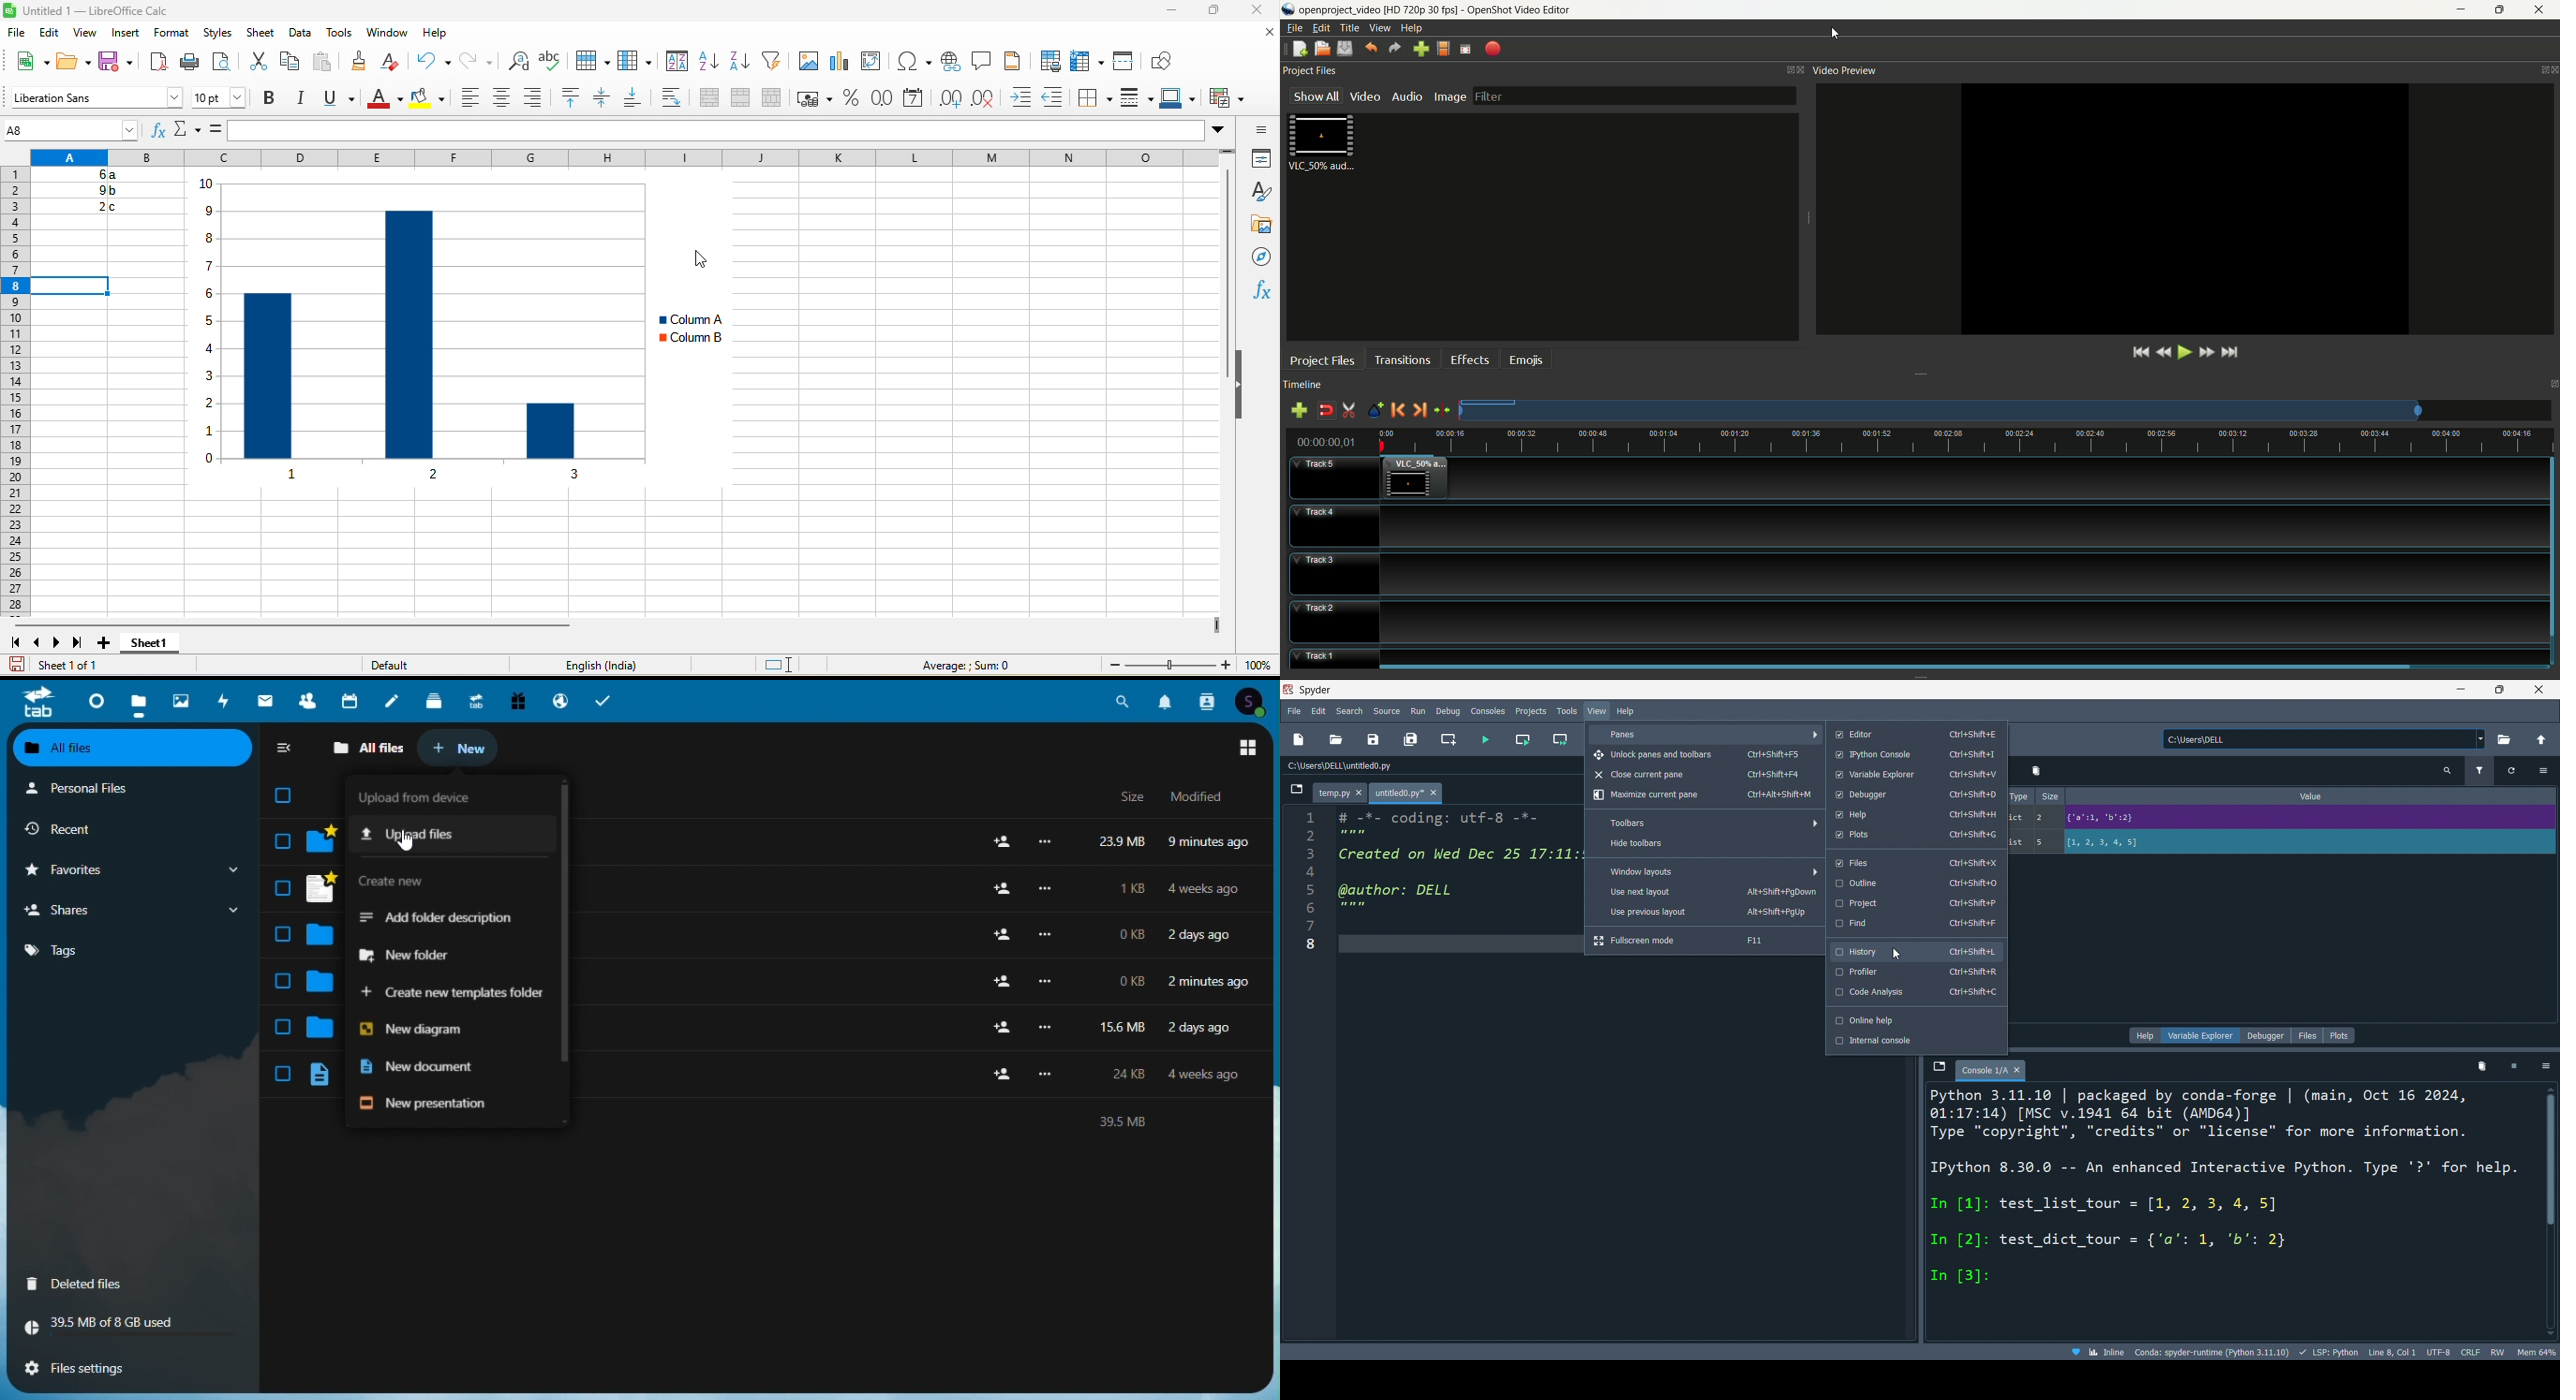  Describe the element at coordinates (1565, 711) in the screenshot. I see `tools` at that location.